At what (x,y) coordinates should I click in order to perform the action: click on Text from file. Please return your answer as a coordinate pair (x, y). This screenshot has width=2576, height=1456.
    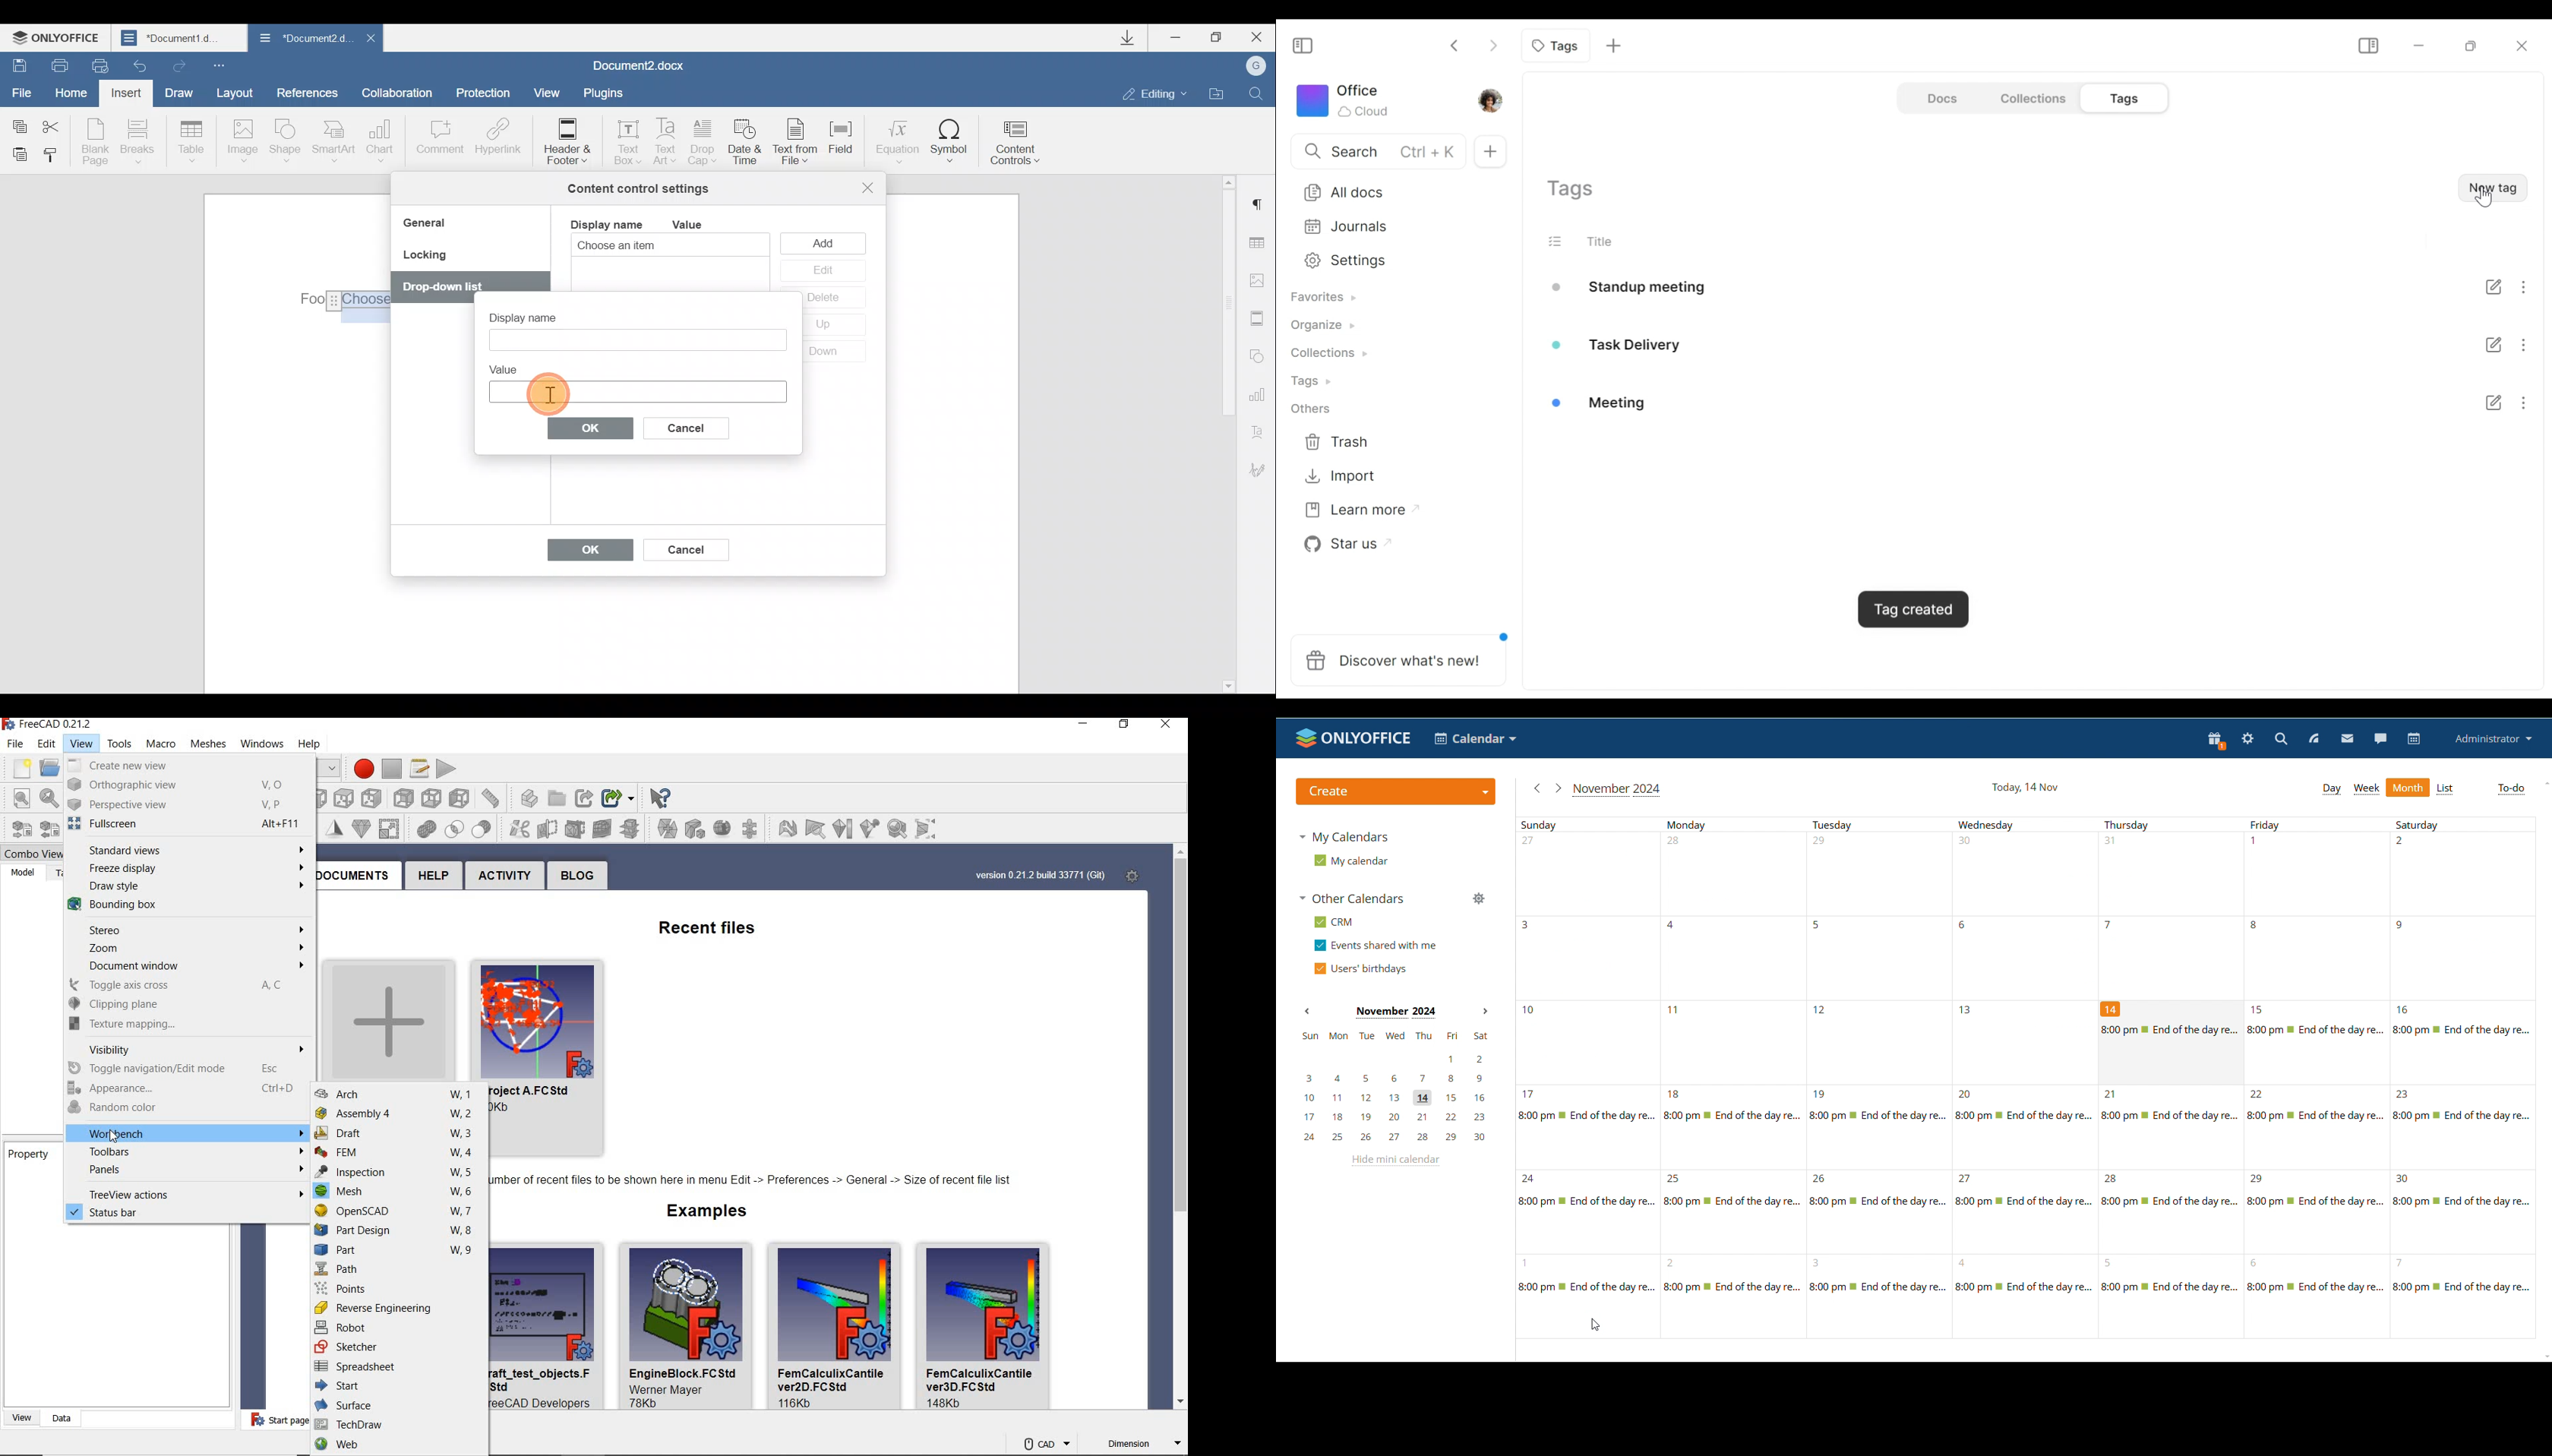
    Looking at the image, I should click on (799, 143).